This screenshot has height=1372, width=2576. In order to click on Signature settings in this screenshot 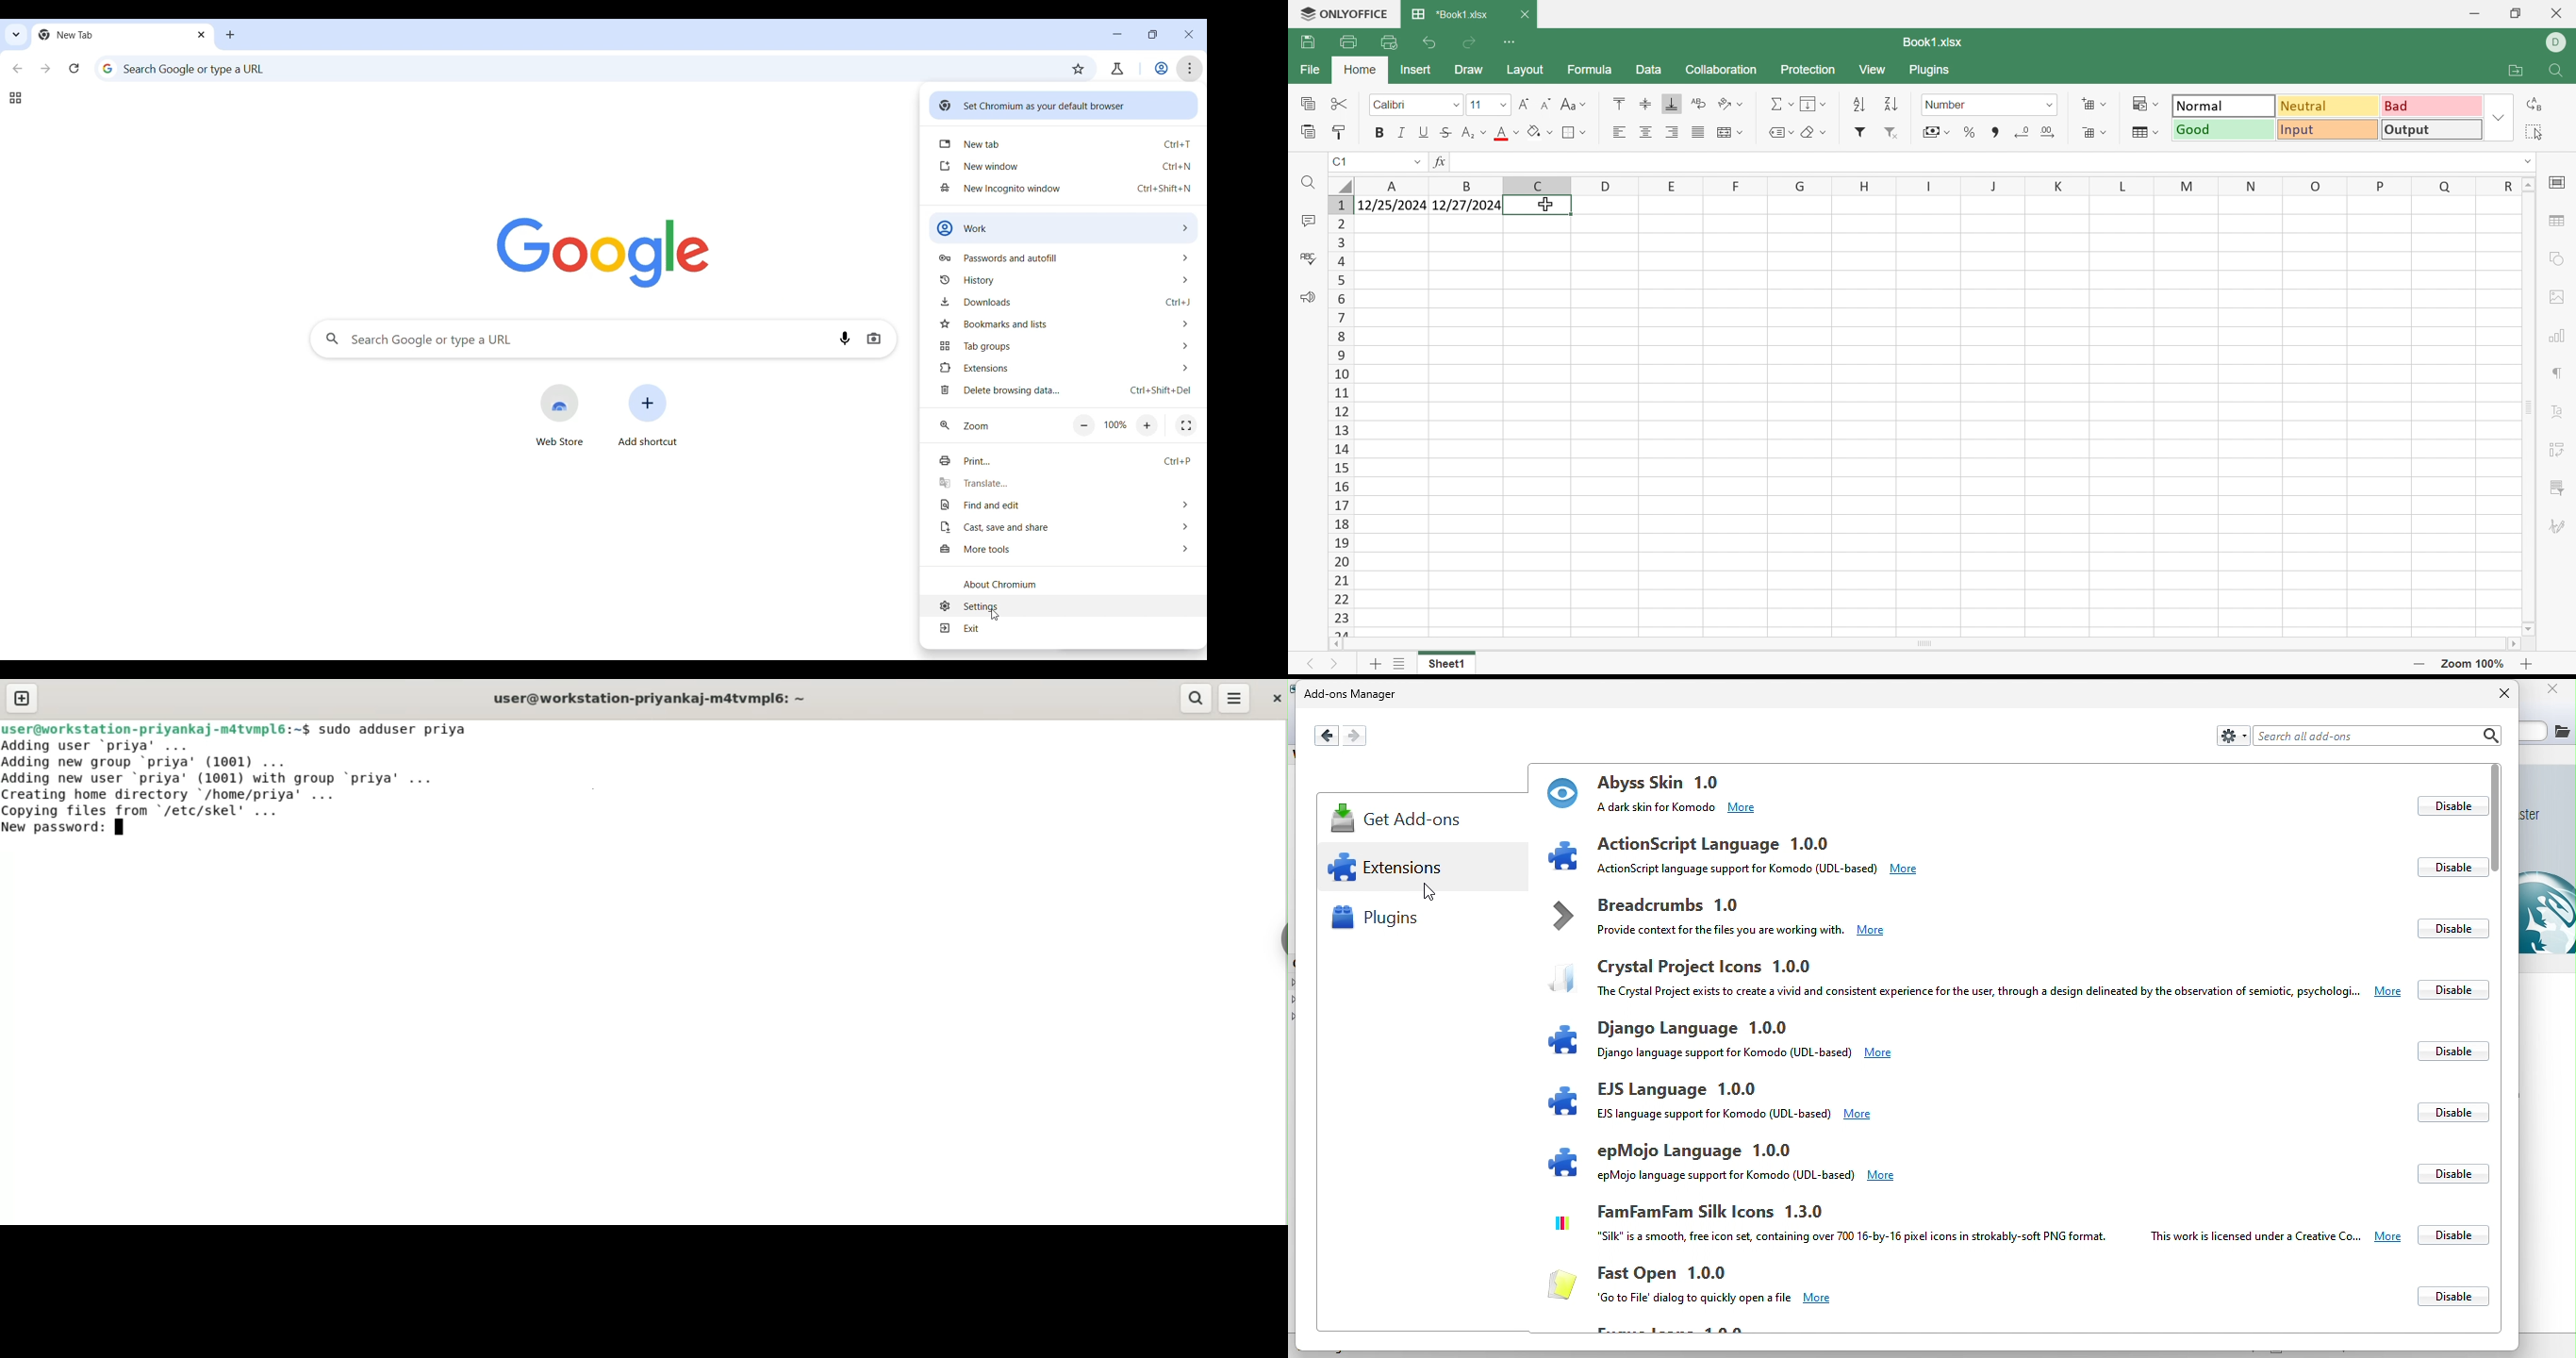, I will do `click(2559, 527)`.